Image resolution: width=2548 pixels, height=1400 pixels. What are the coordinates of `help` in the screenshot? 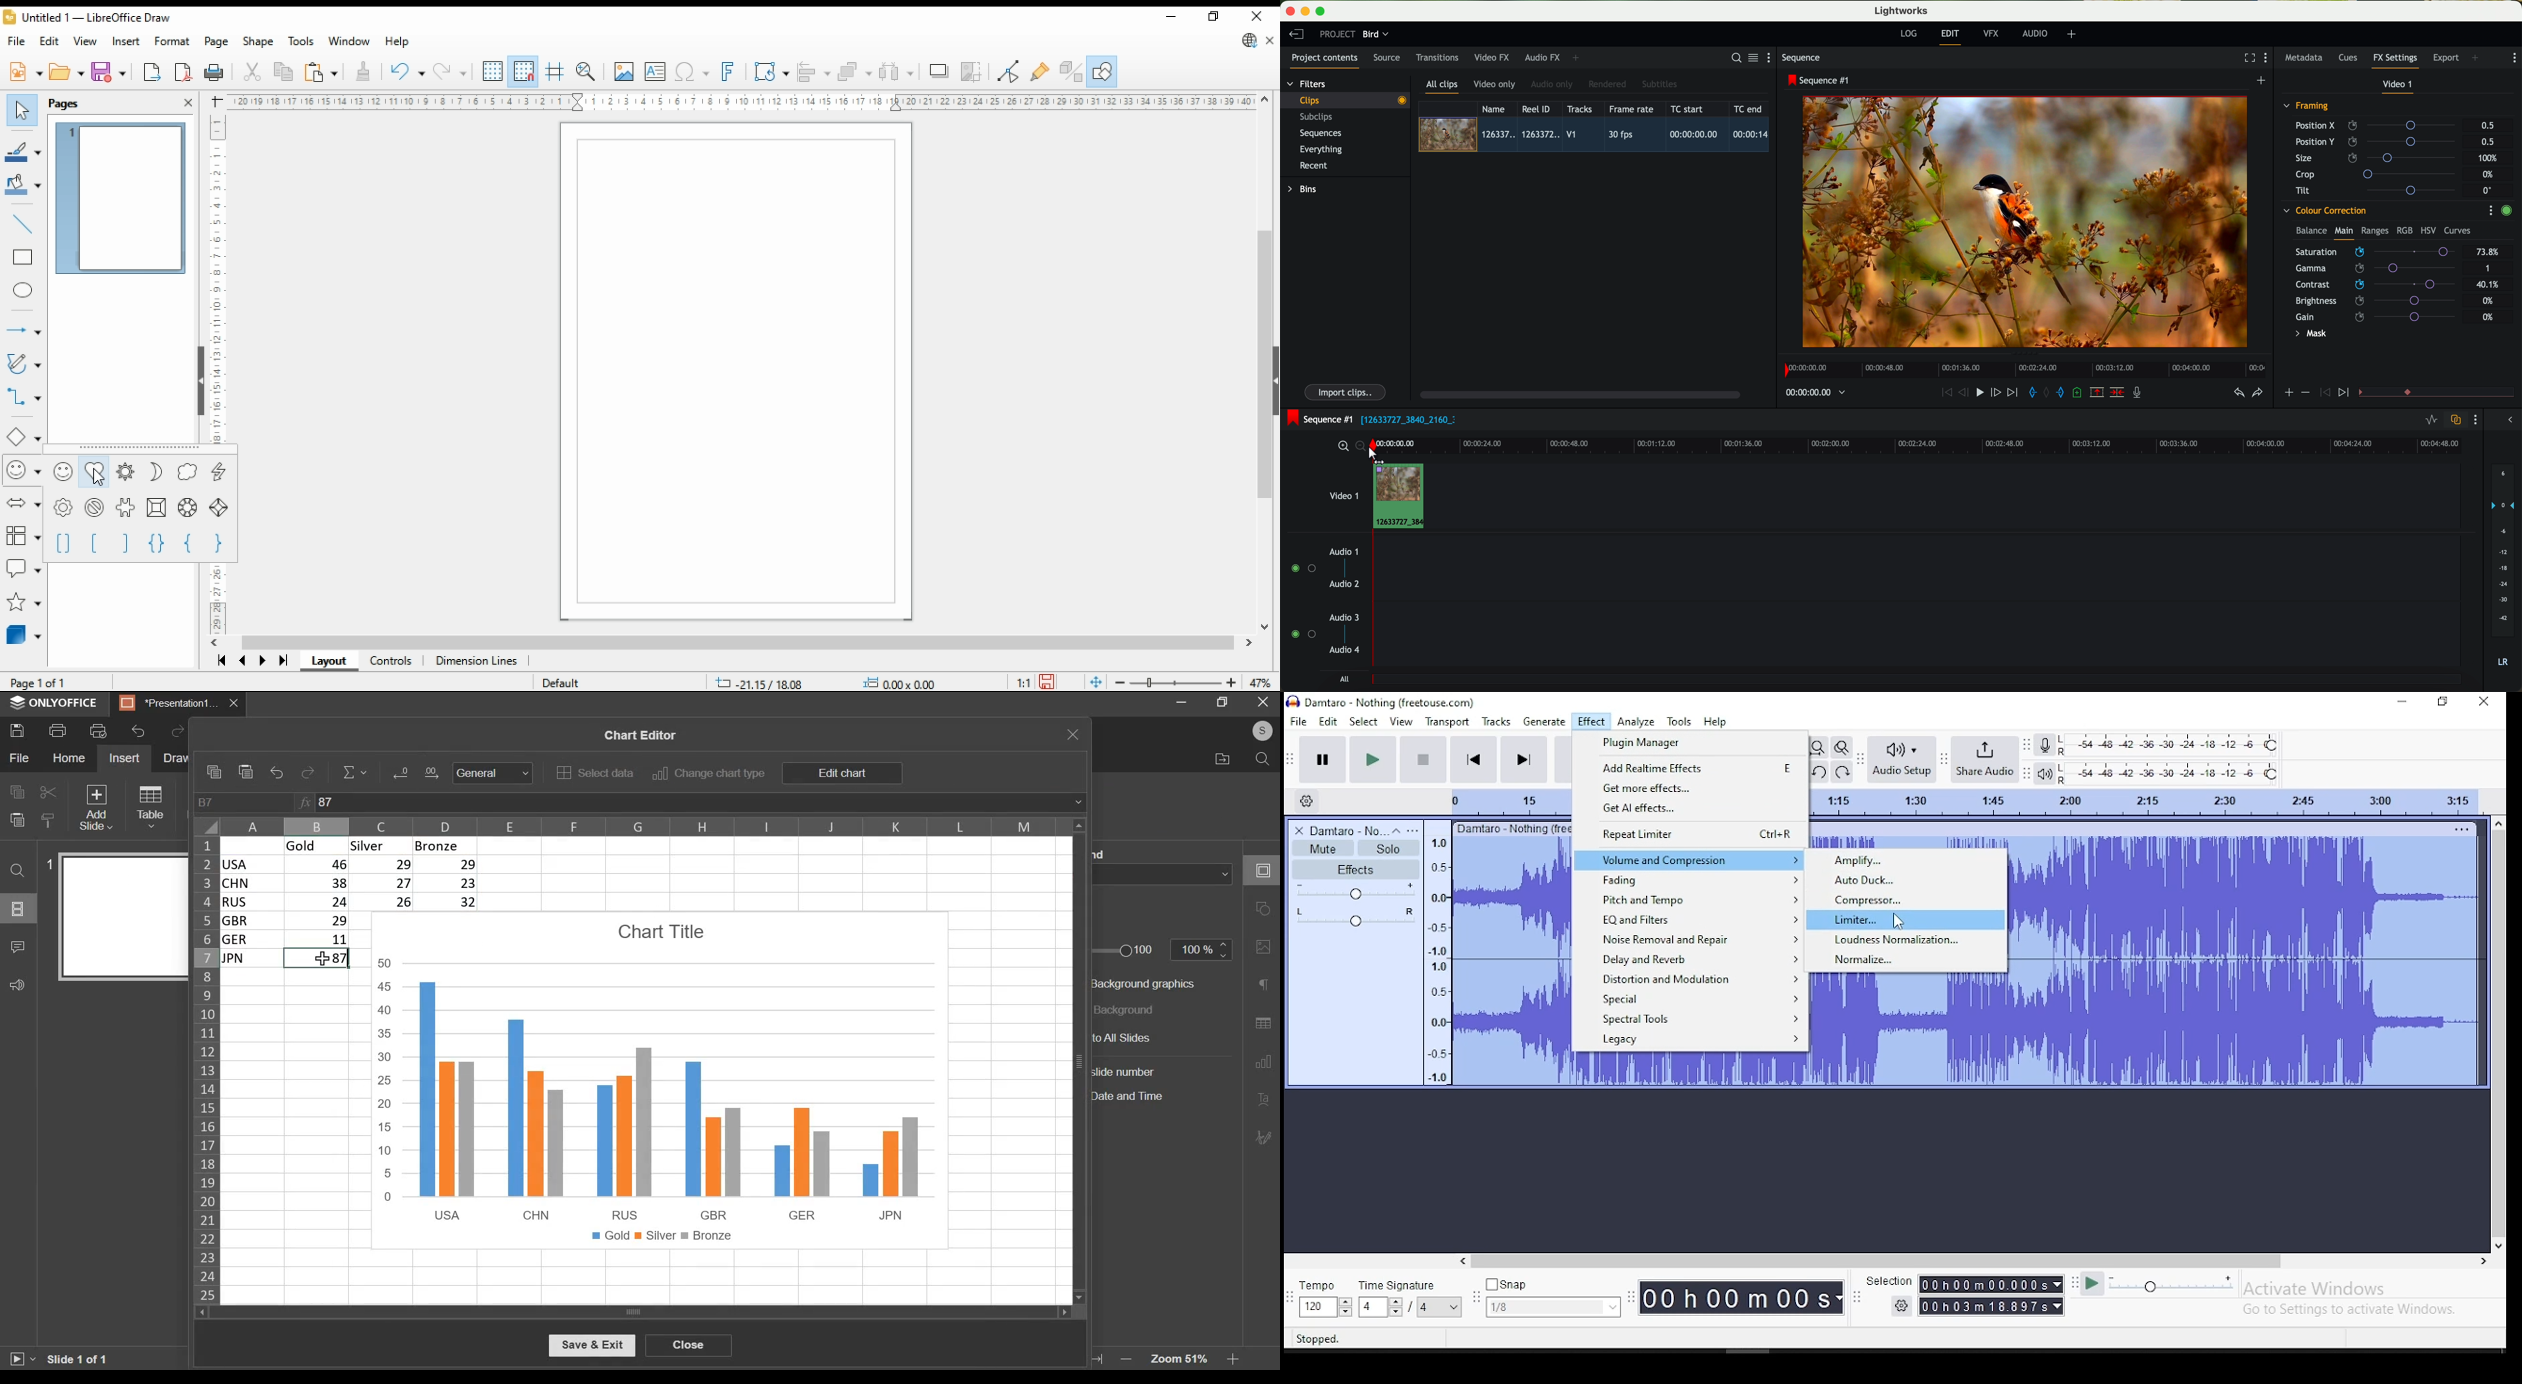 It's located at (398, 42).